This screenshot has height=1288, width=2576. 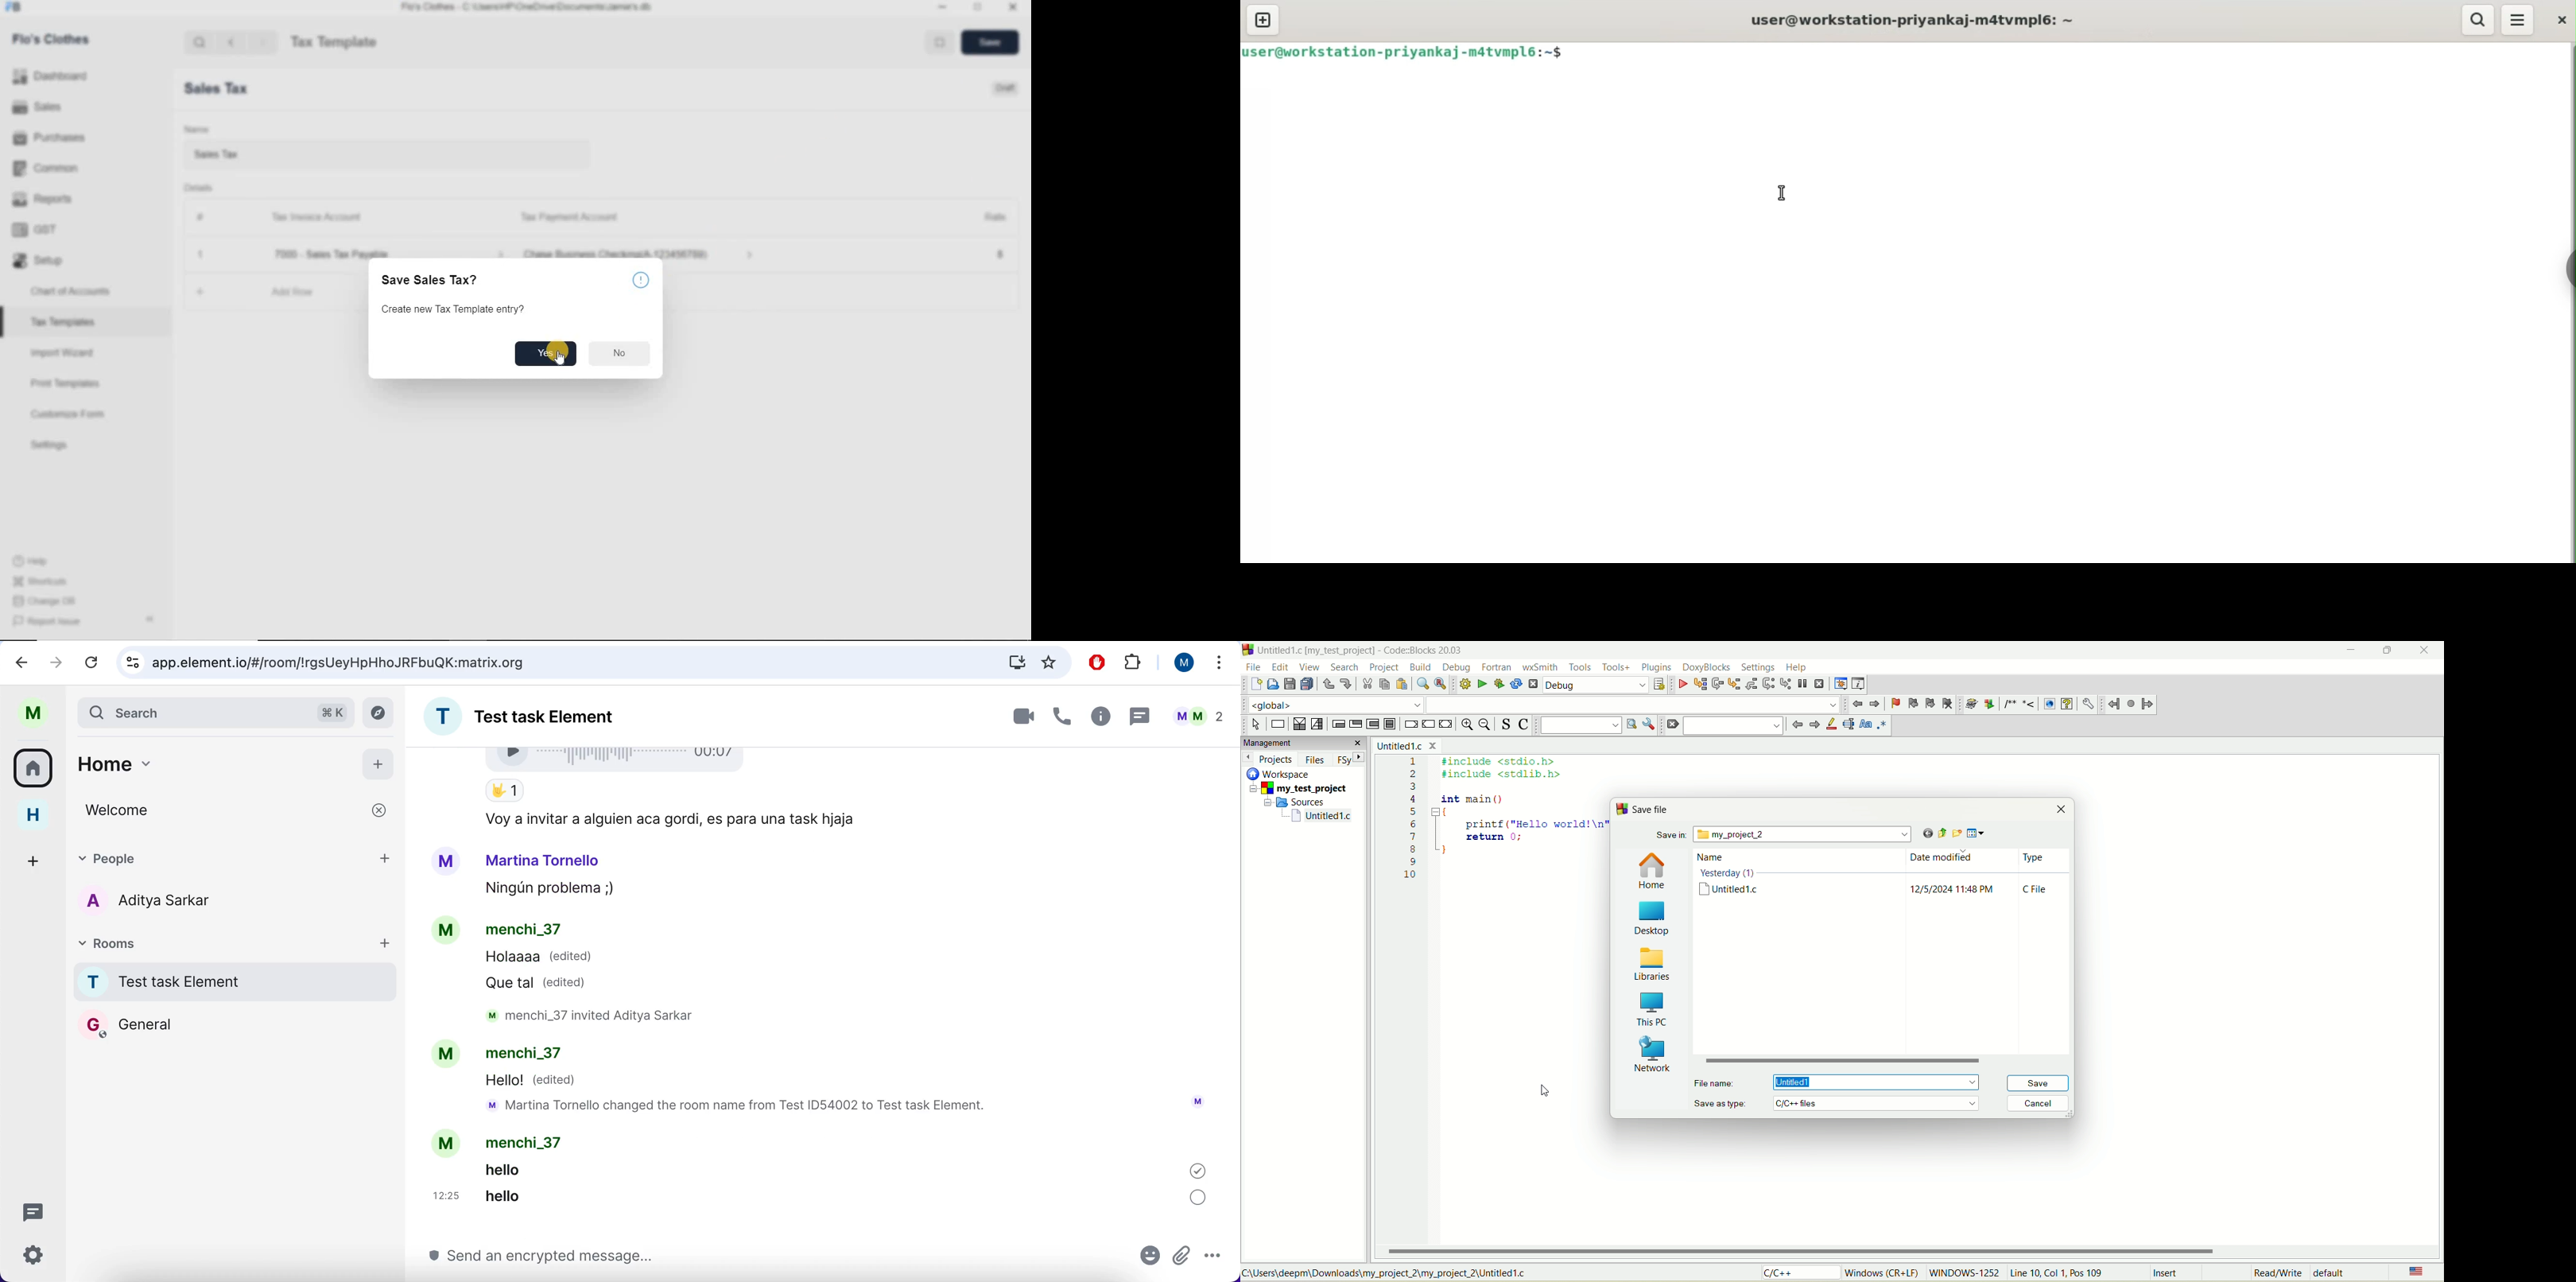 What do you see at coordinates (1630, 724) in the screenshot?
I see `run search` at bounding box center [1630, 724].